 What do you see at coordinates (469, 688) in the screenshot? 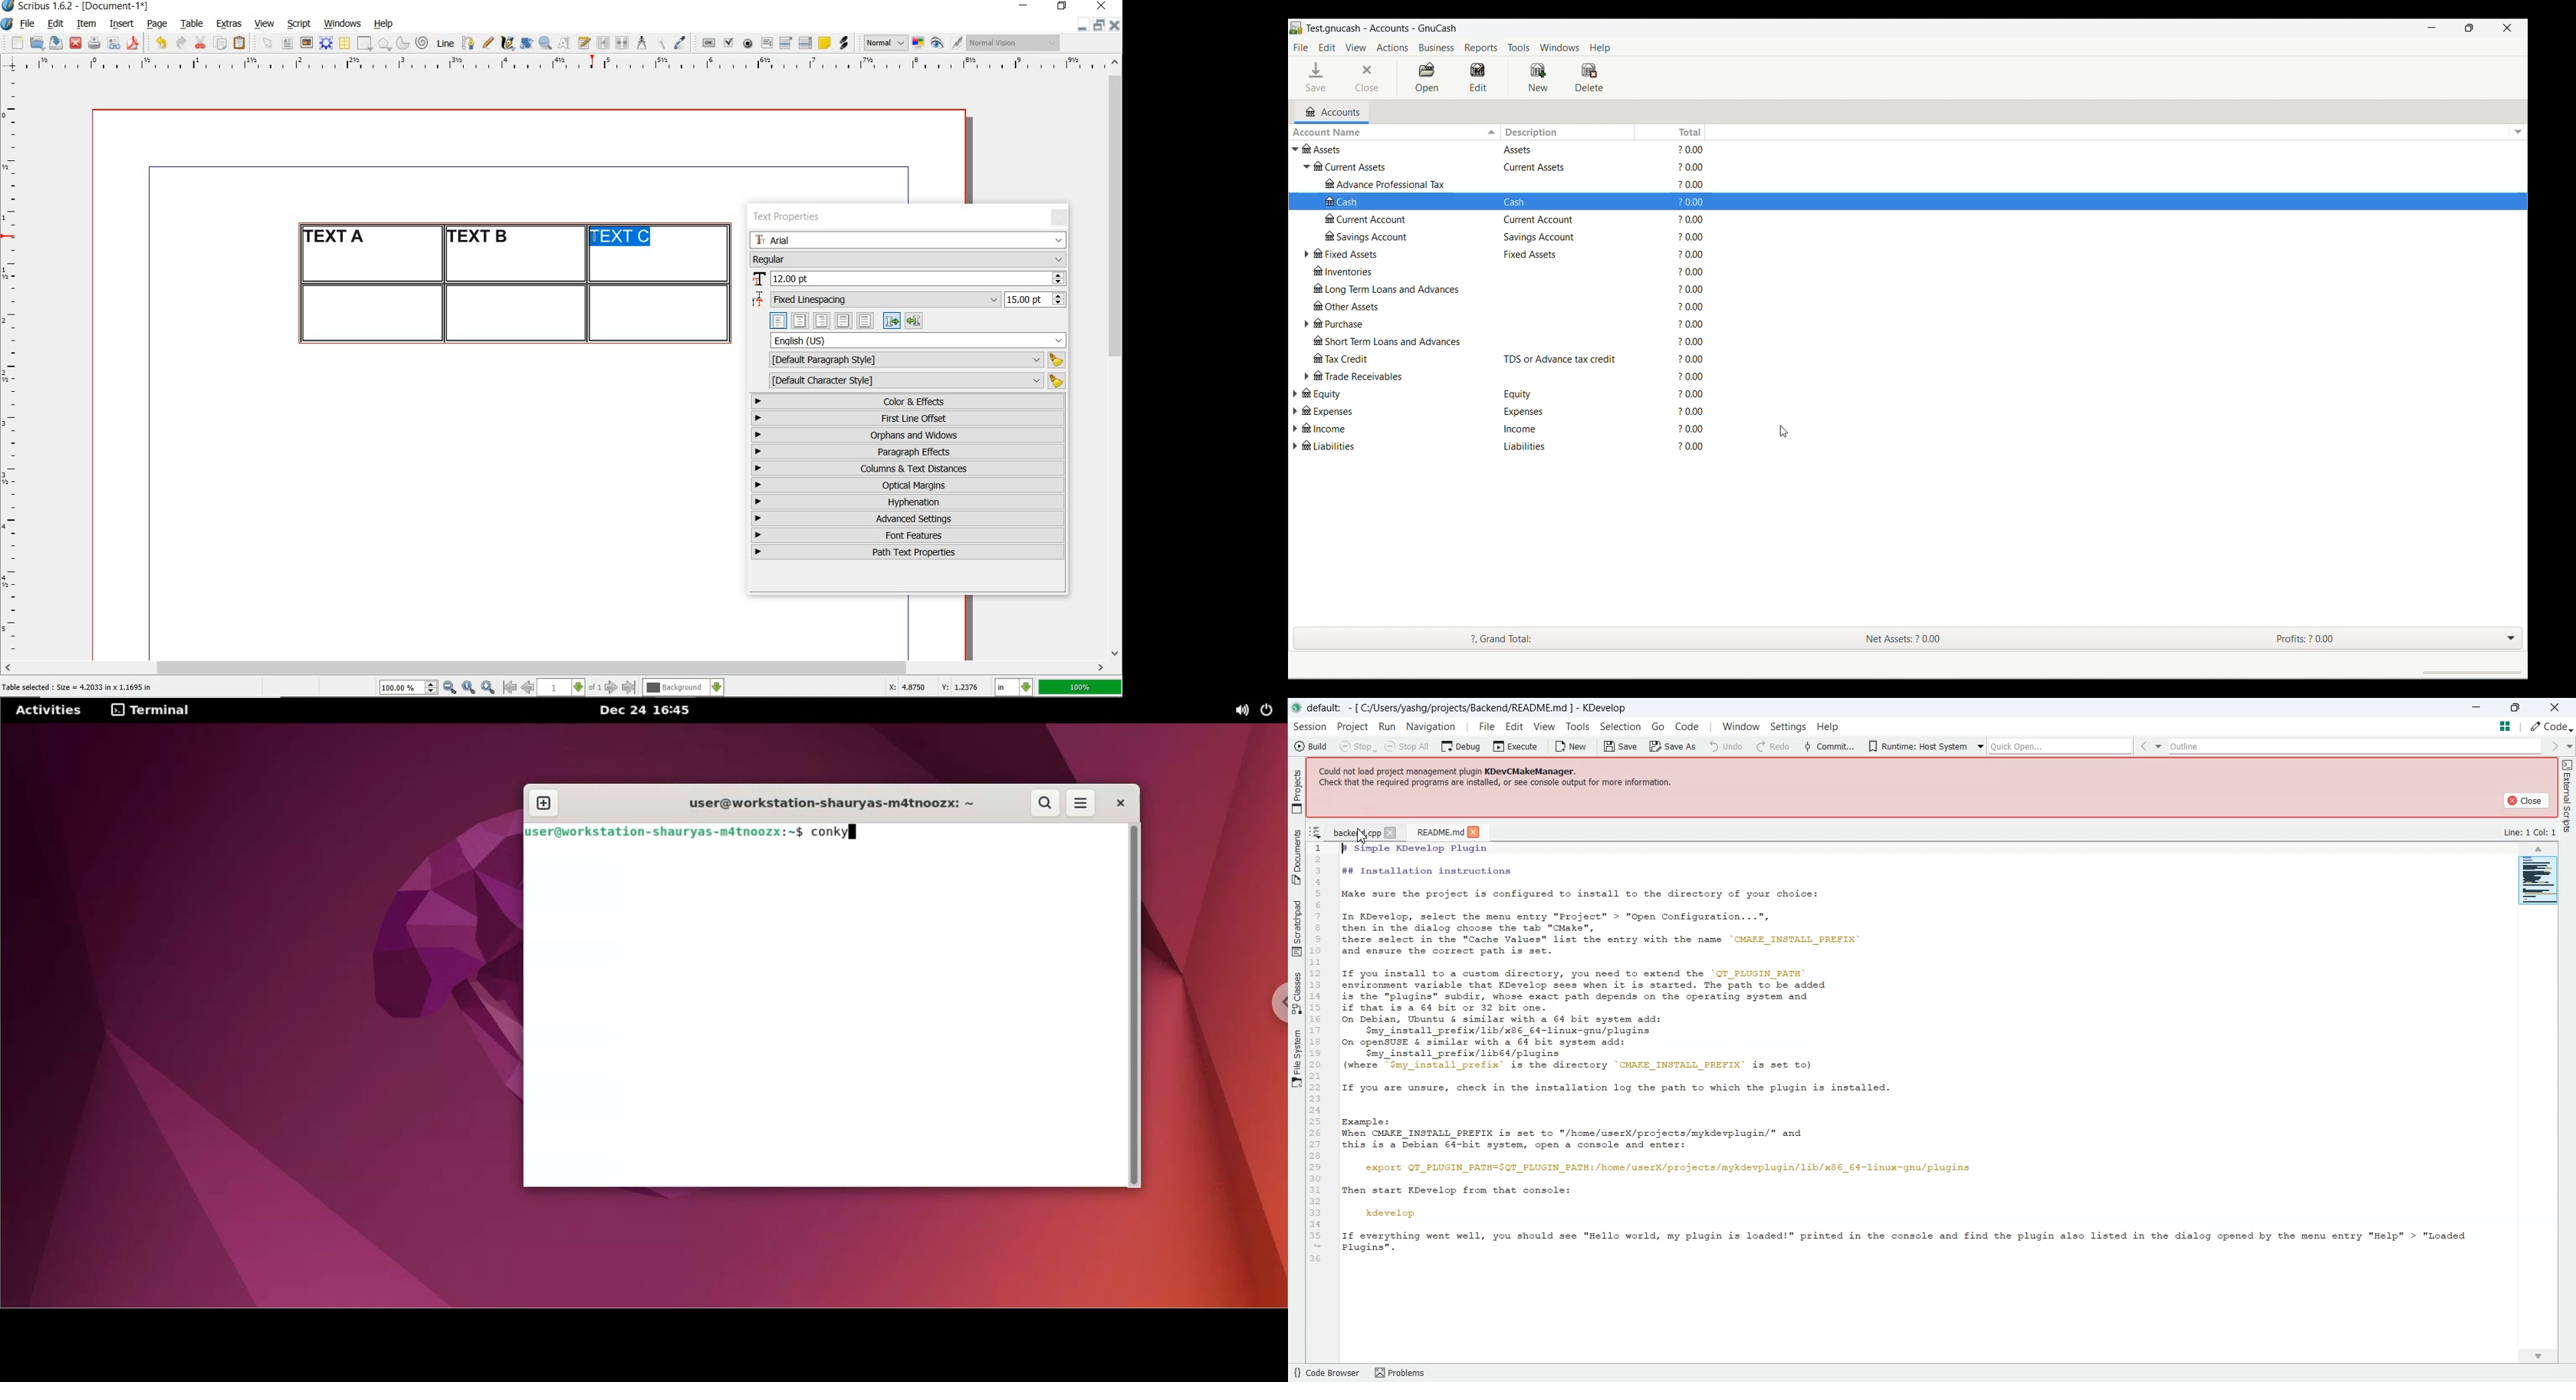
I see `zoom to` at bounding box center [469, 688].